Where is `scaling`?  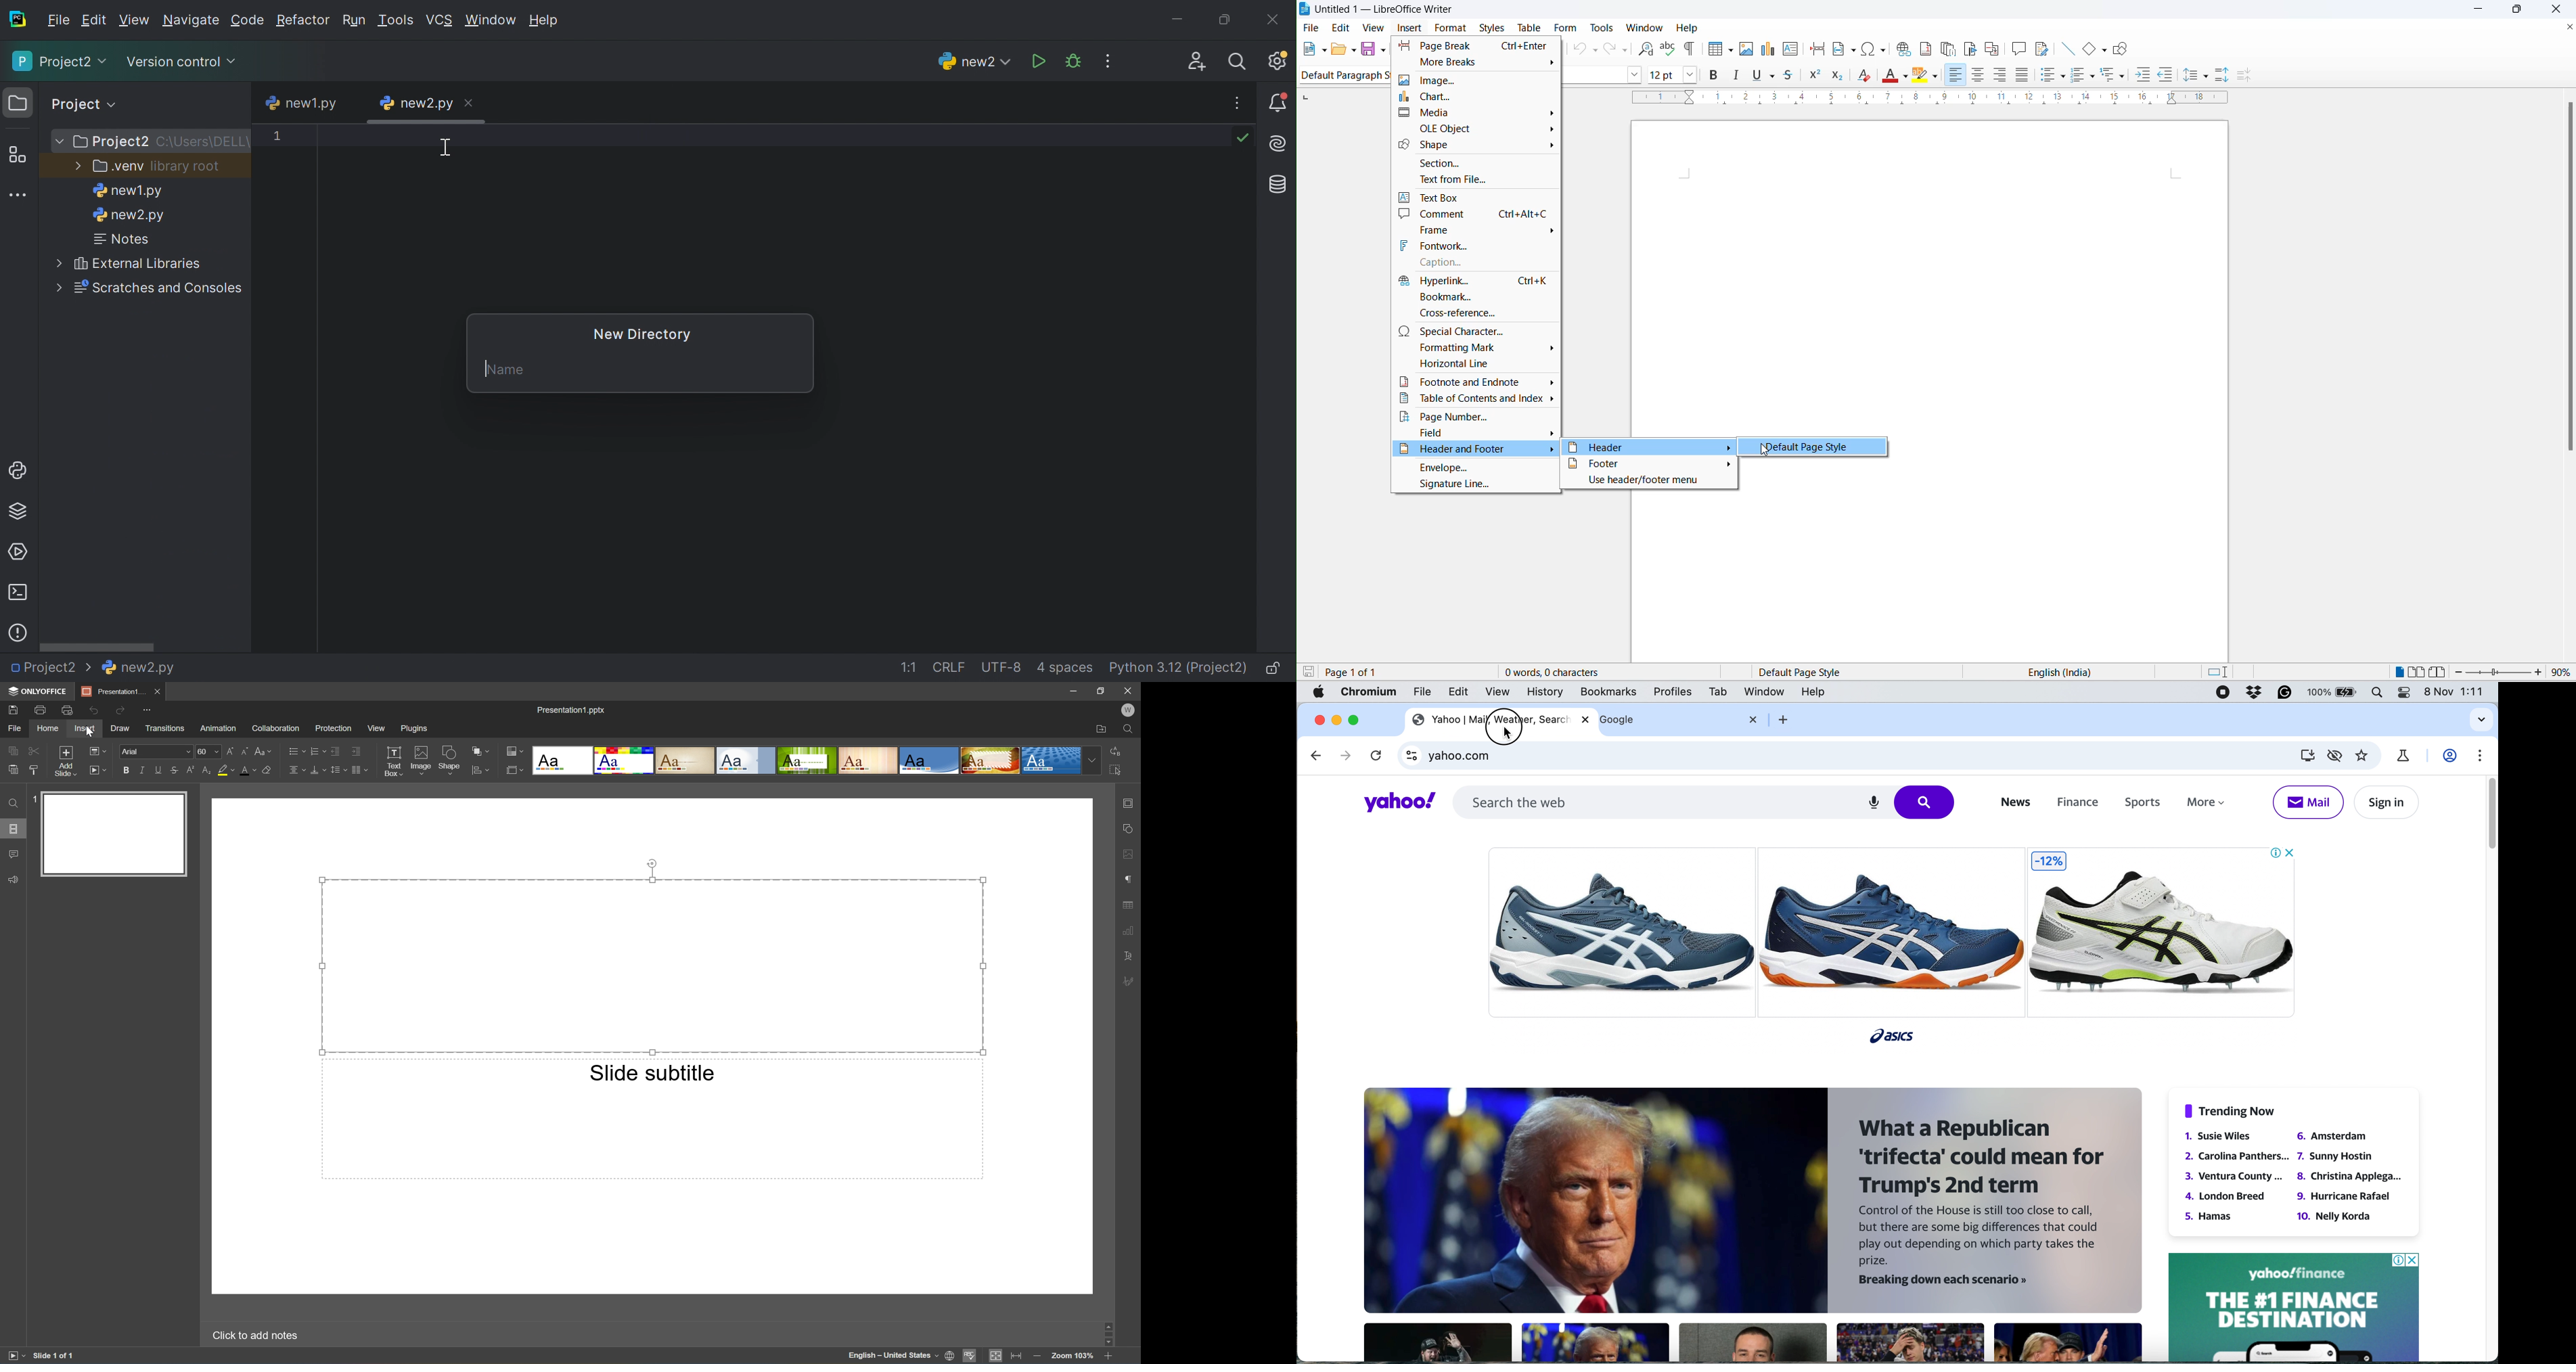 scaling is located at coordinates (1937, 103).